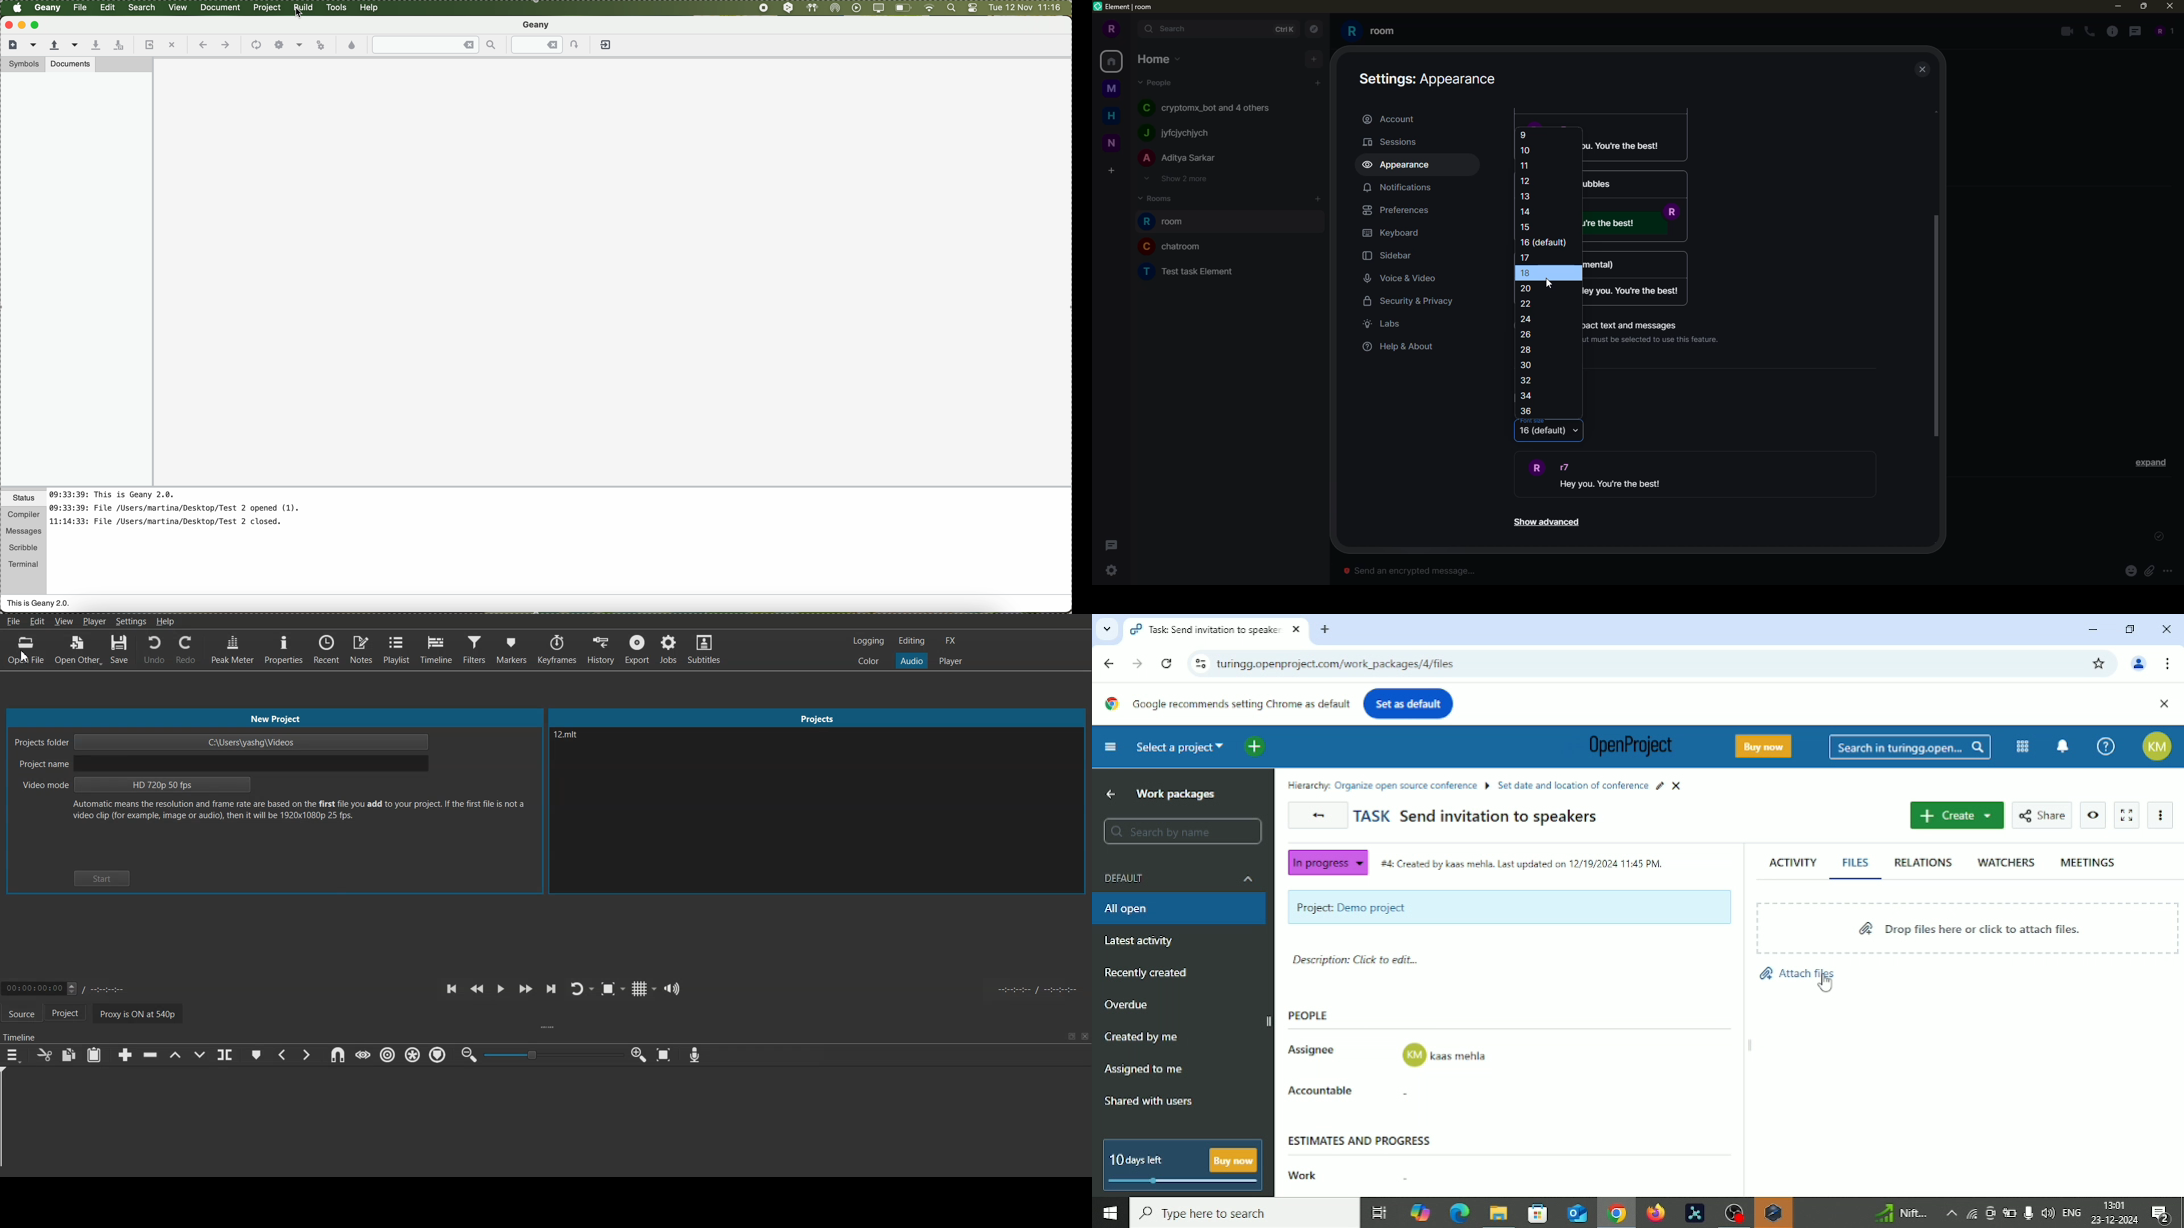  What do you see at coordinates (2144, 7) in the screenshot?
I see `maximize` at bounding box center [2144, 7].